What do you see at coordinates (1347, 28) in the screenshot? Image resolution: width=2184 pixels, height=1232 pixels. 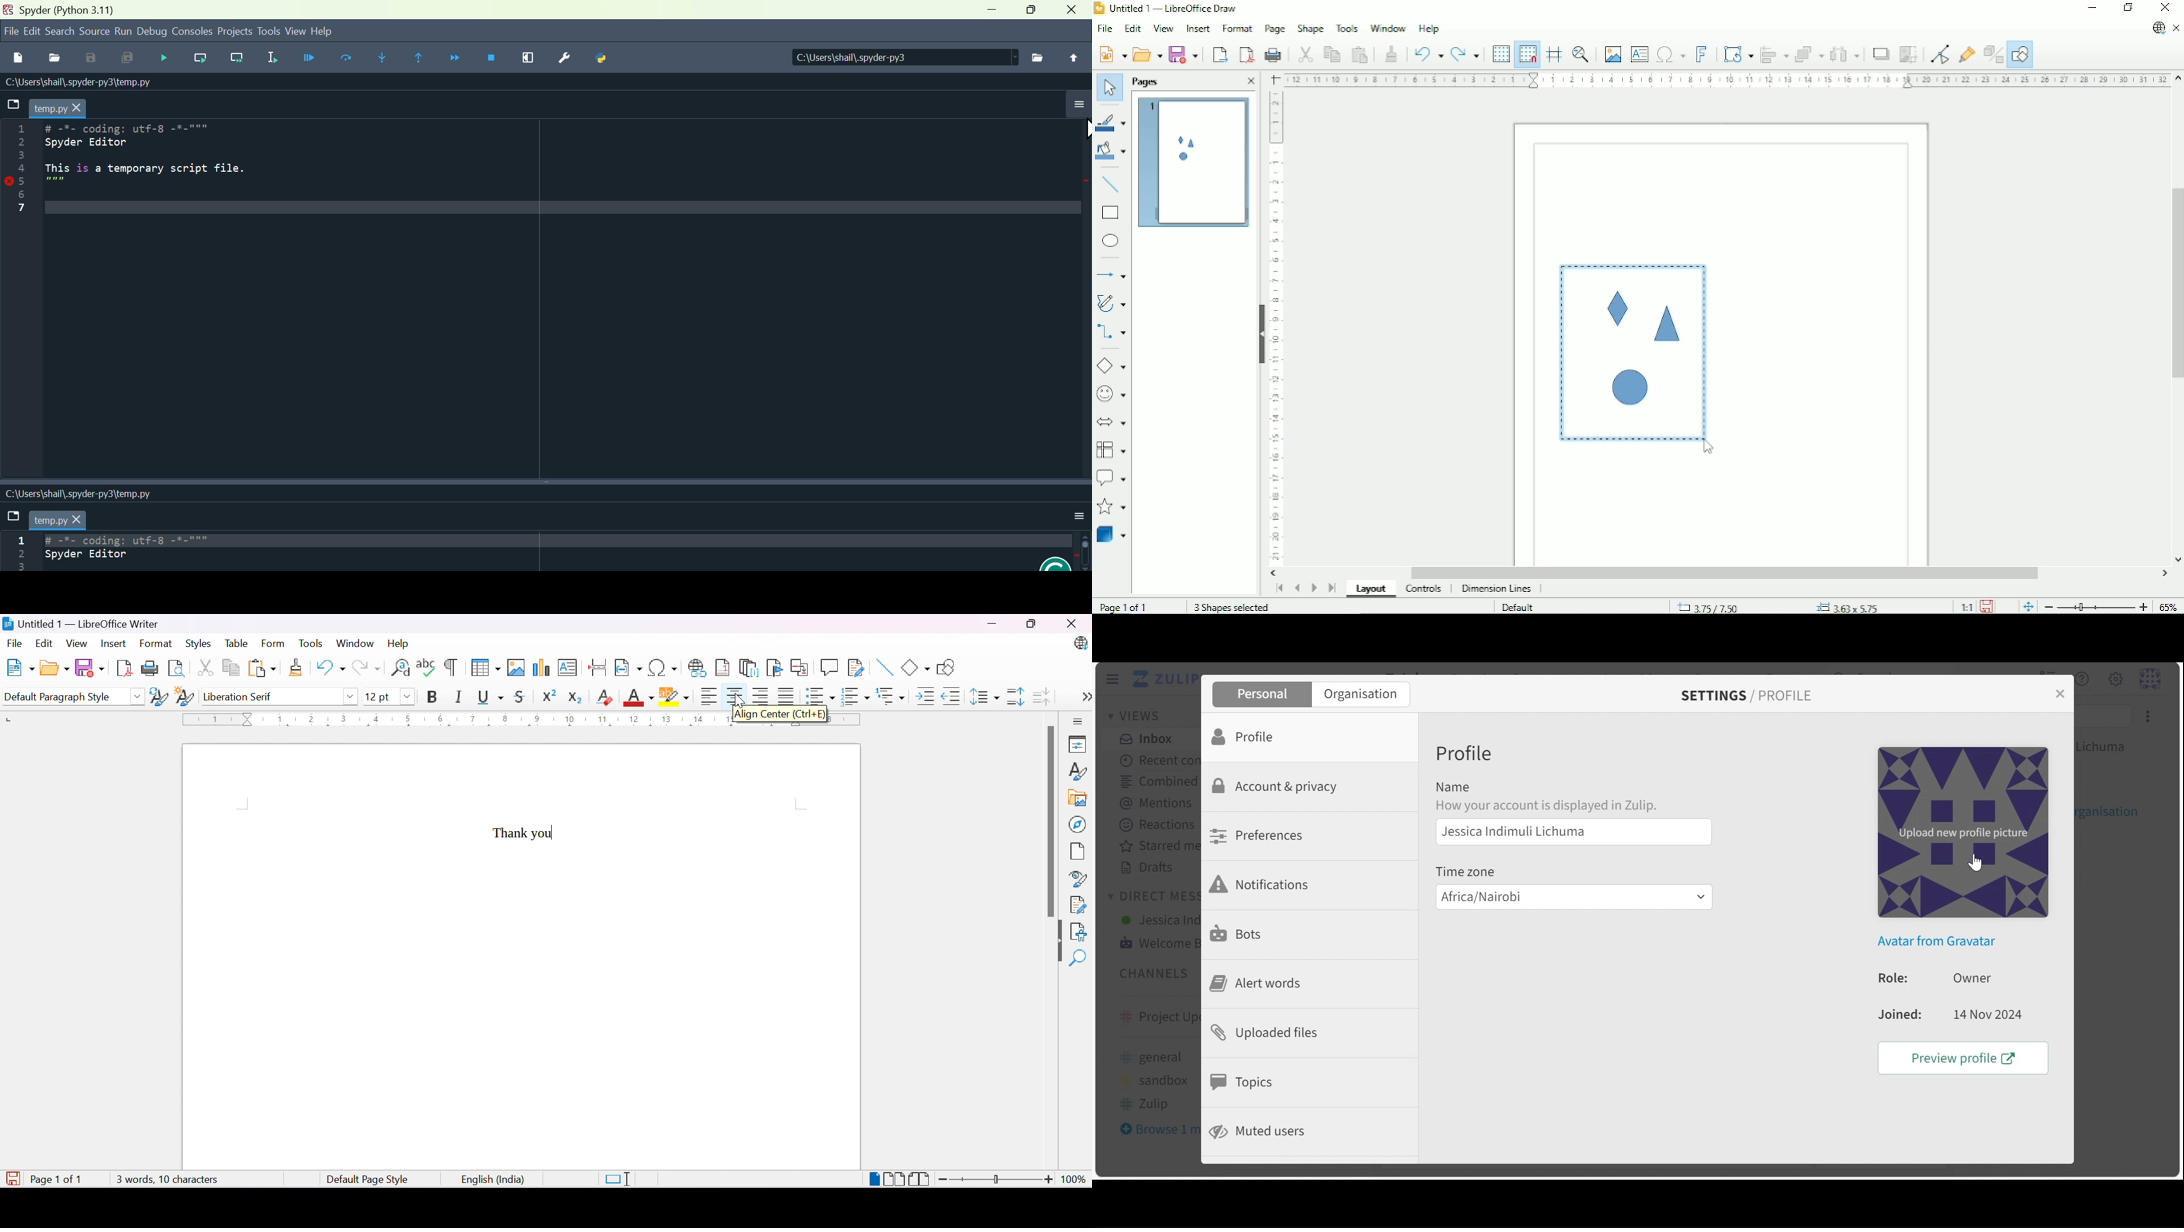 I see `Tools` at bounding box center [1347, 28].